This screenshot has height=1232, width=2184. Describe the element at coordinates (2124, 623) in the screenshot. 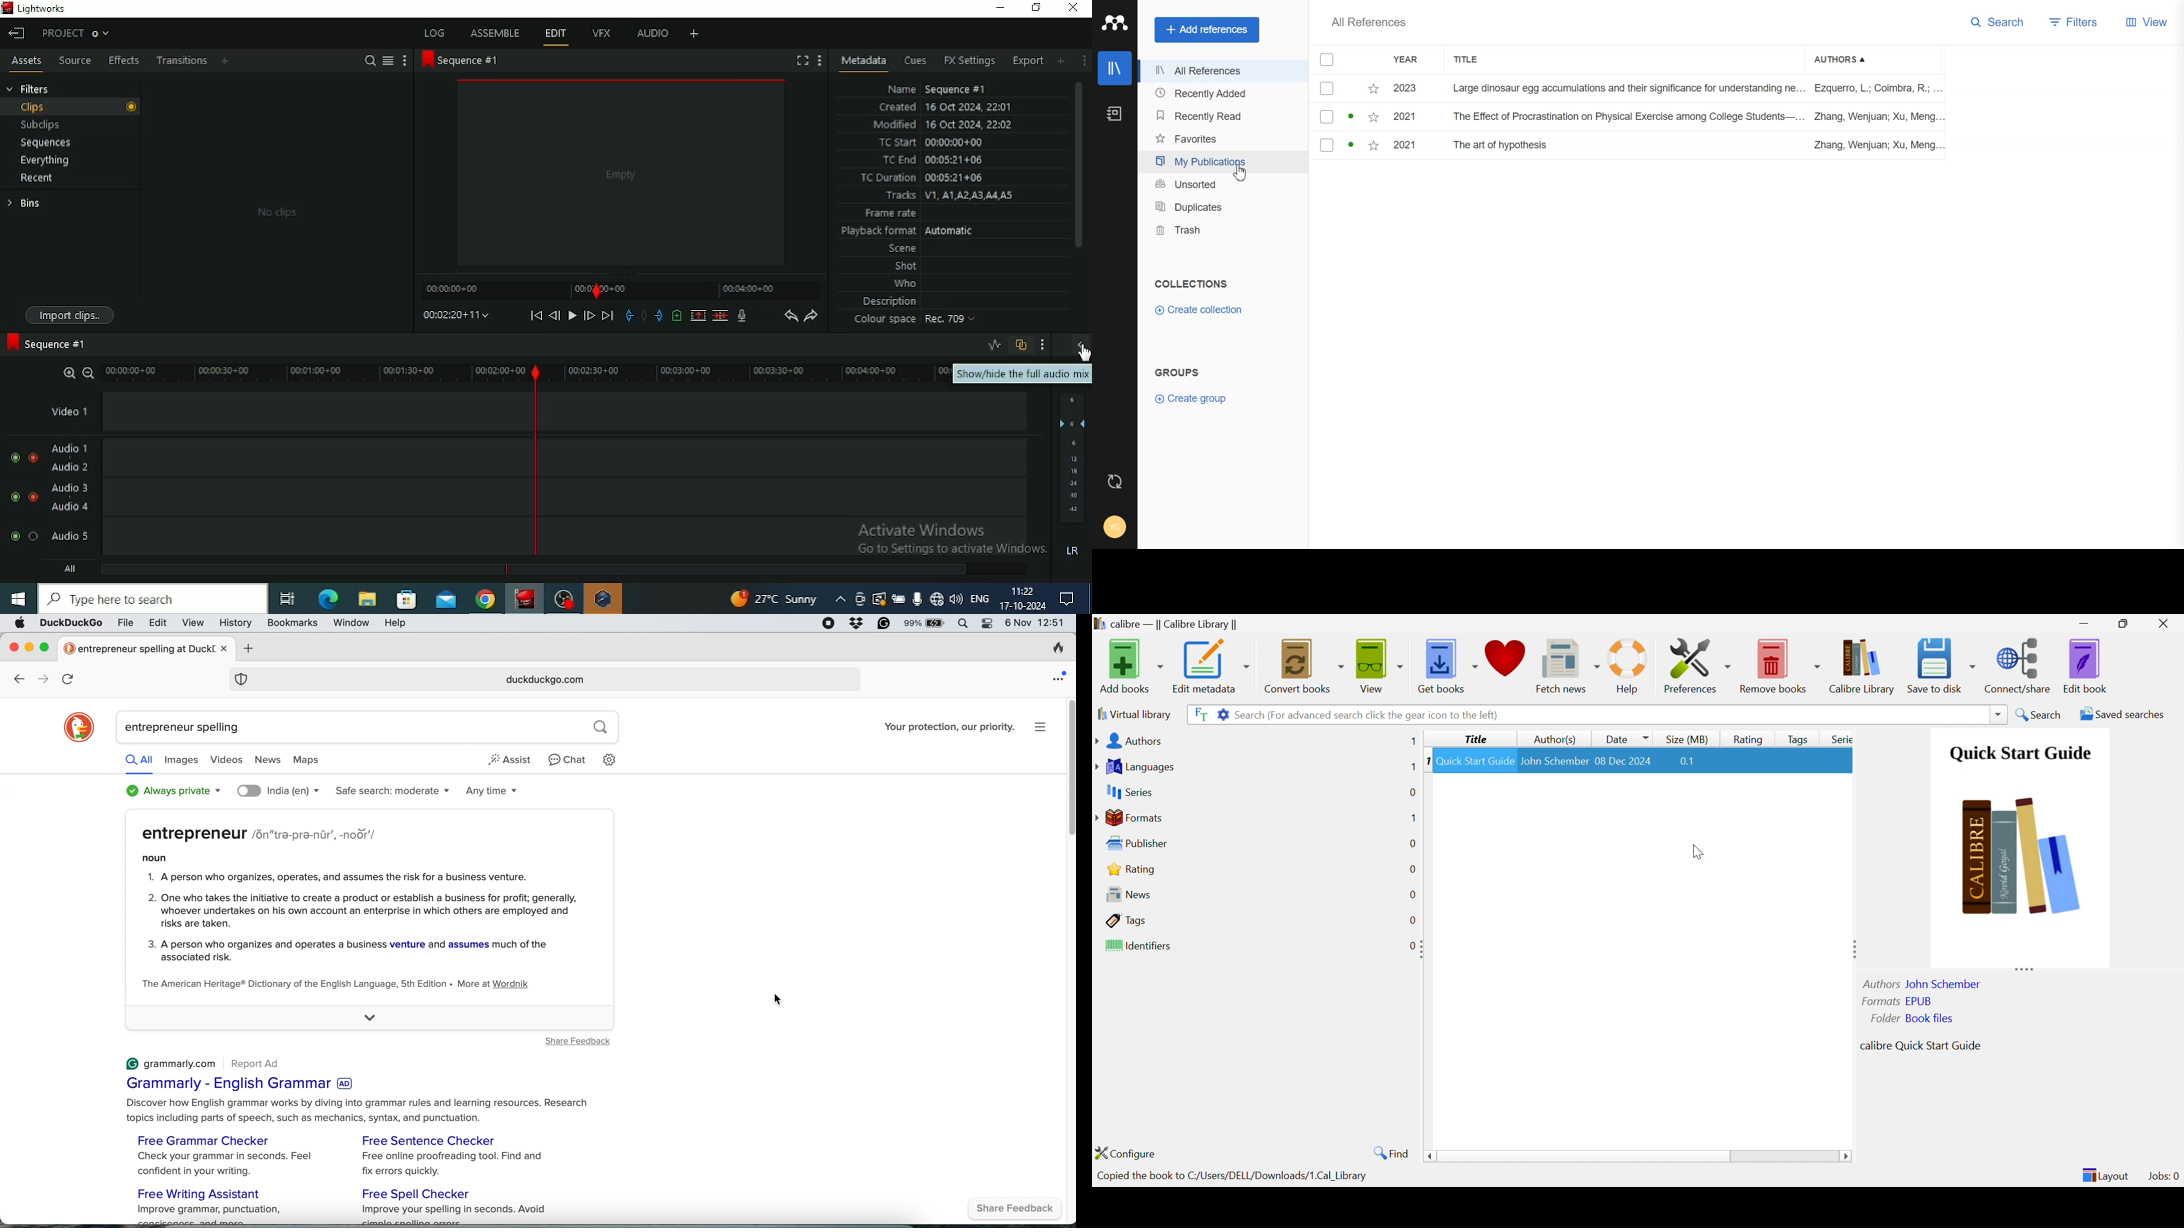

I see `Restore Down` at that location.